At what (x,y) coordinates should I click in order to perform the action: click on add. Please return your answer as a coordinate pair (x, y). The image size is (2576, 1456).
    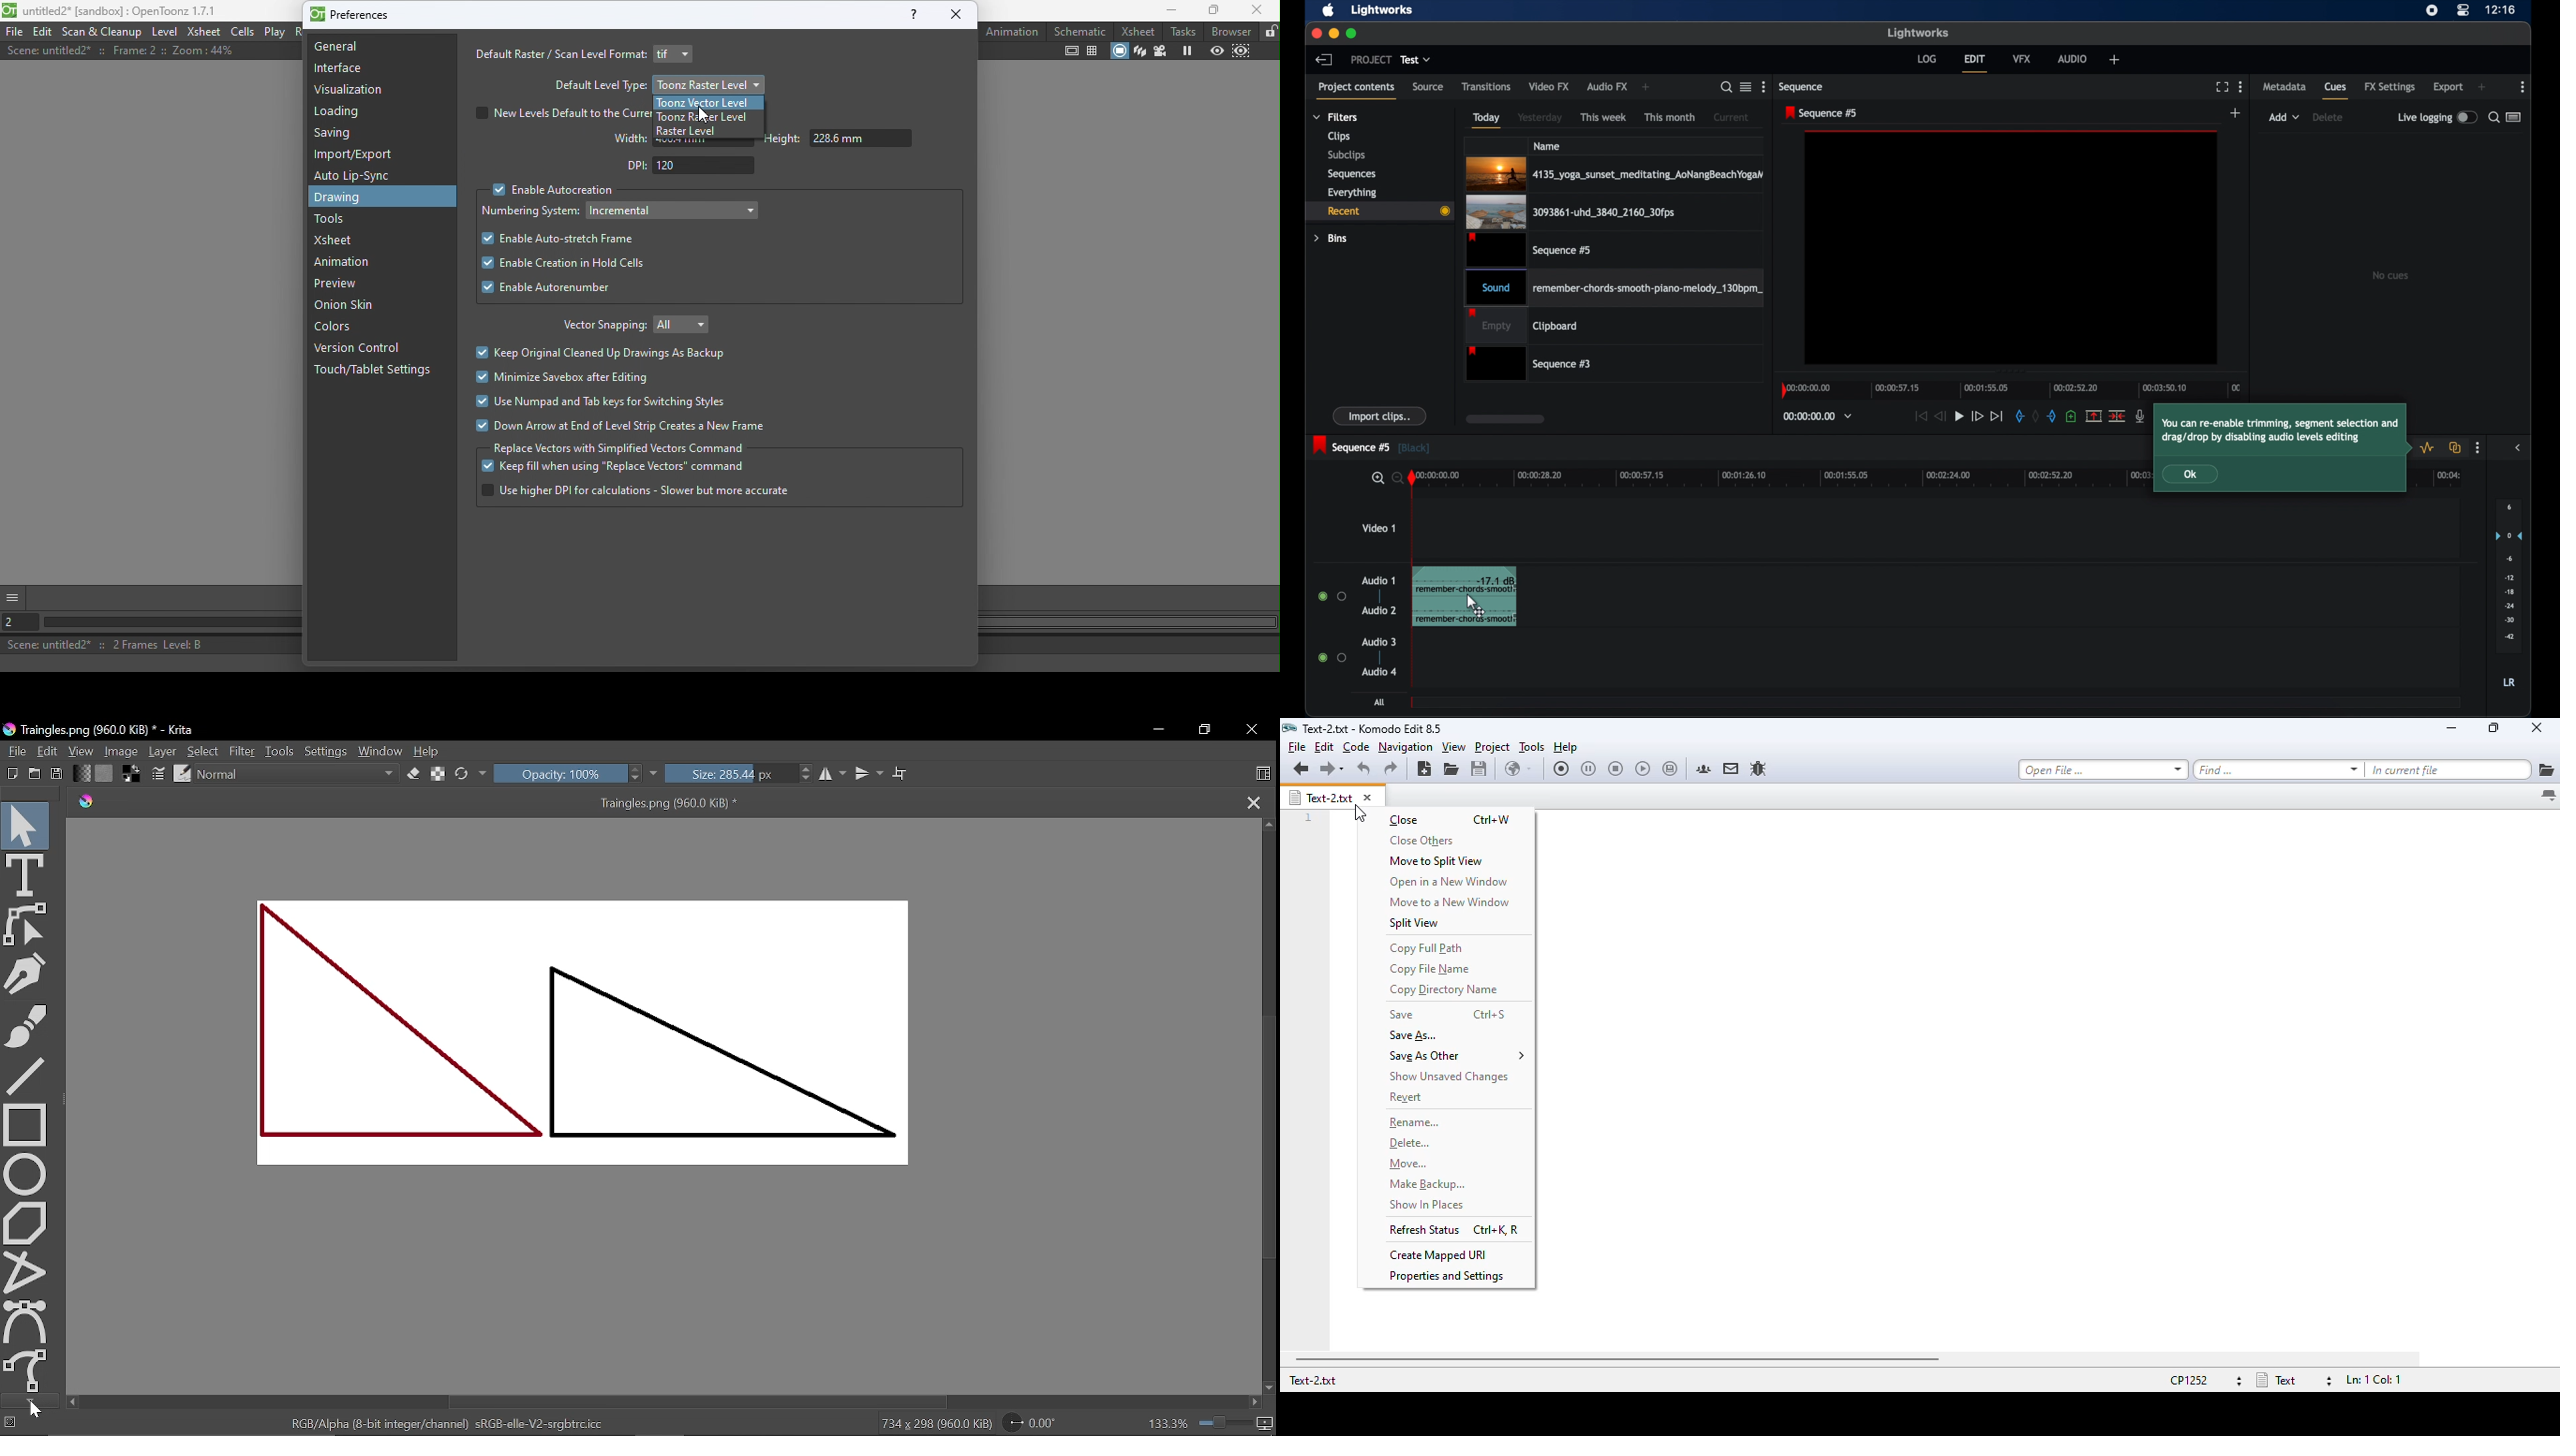
    Looking at the image, I should click on (2482, 87).